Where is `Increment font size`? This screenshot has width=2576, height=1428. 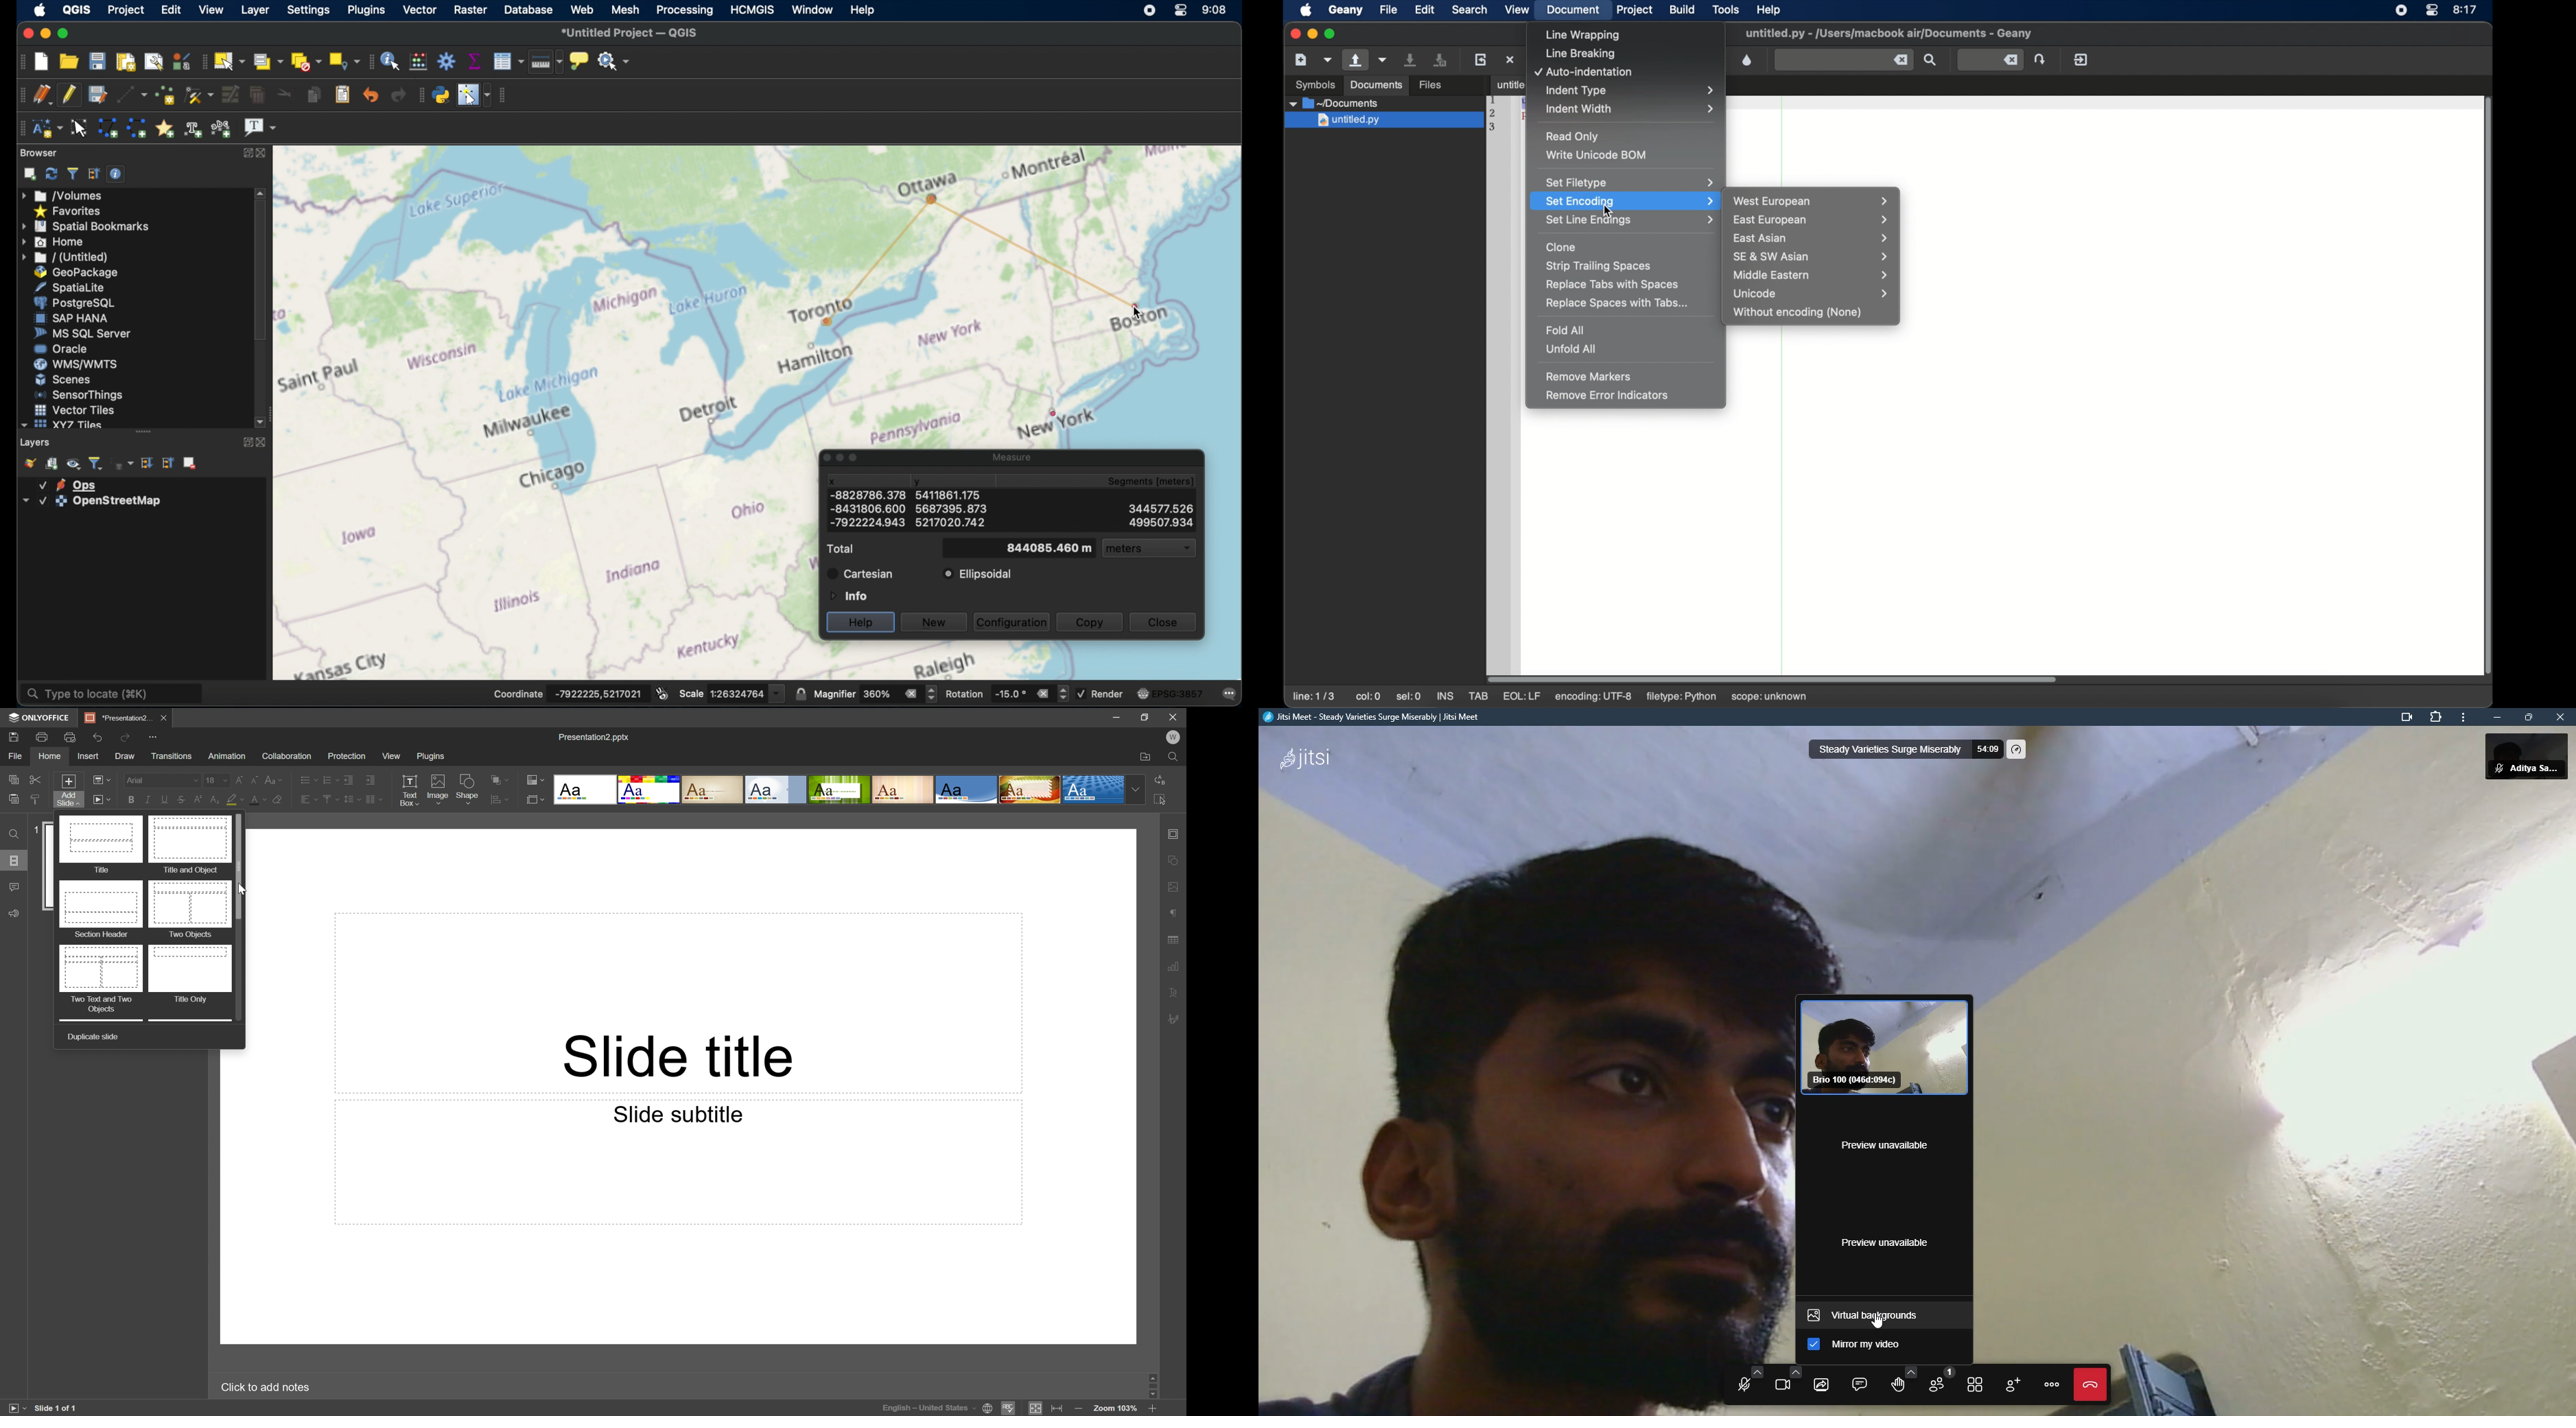 Increment font size is located at coordinates (237, 778).